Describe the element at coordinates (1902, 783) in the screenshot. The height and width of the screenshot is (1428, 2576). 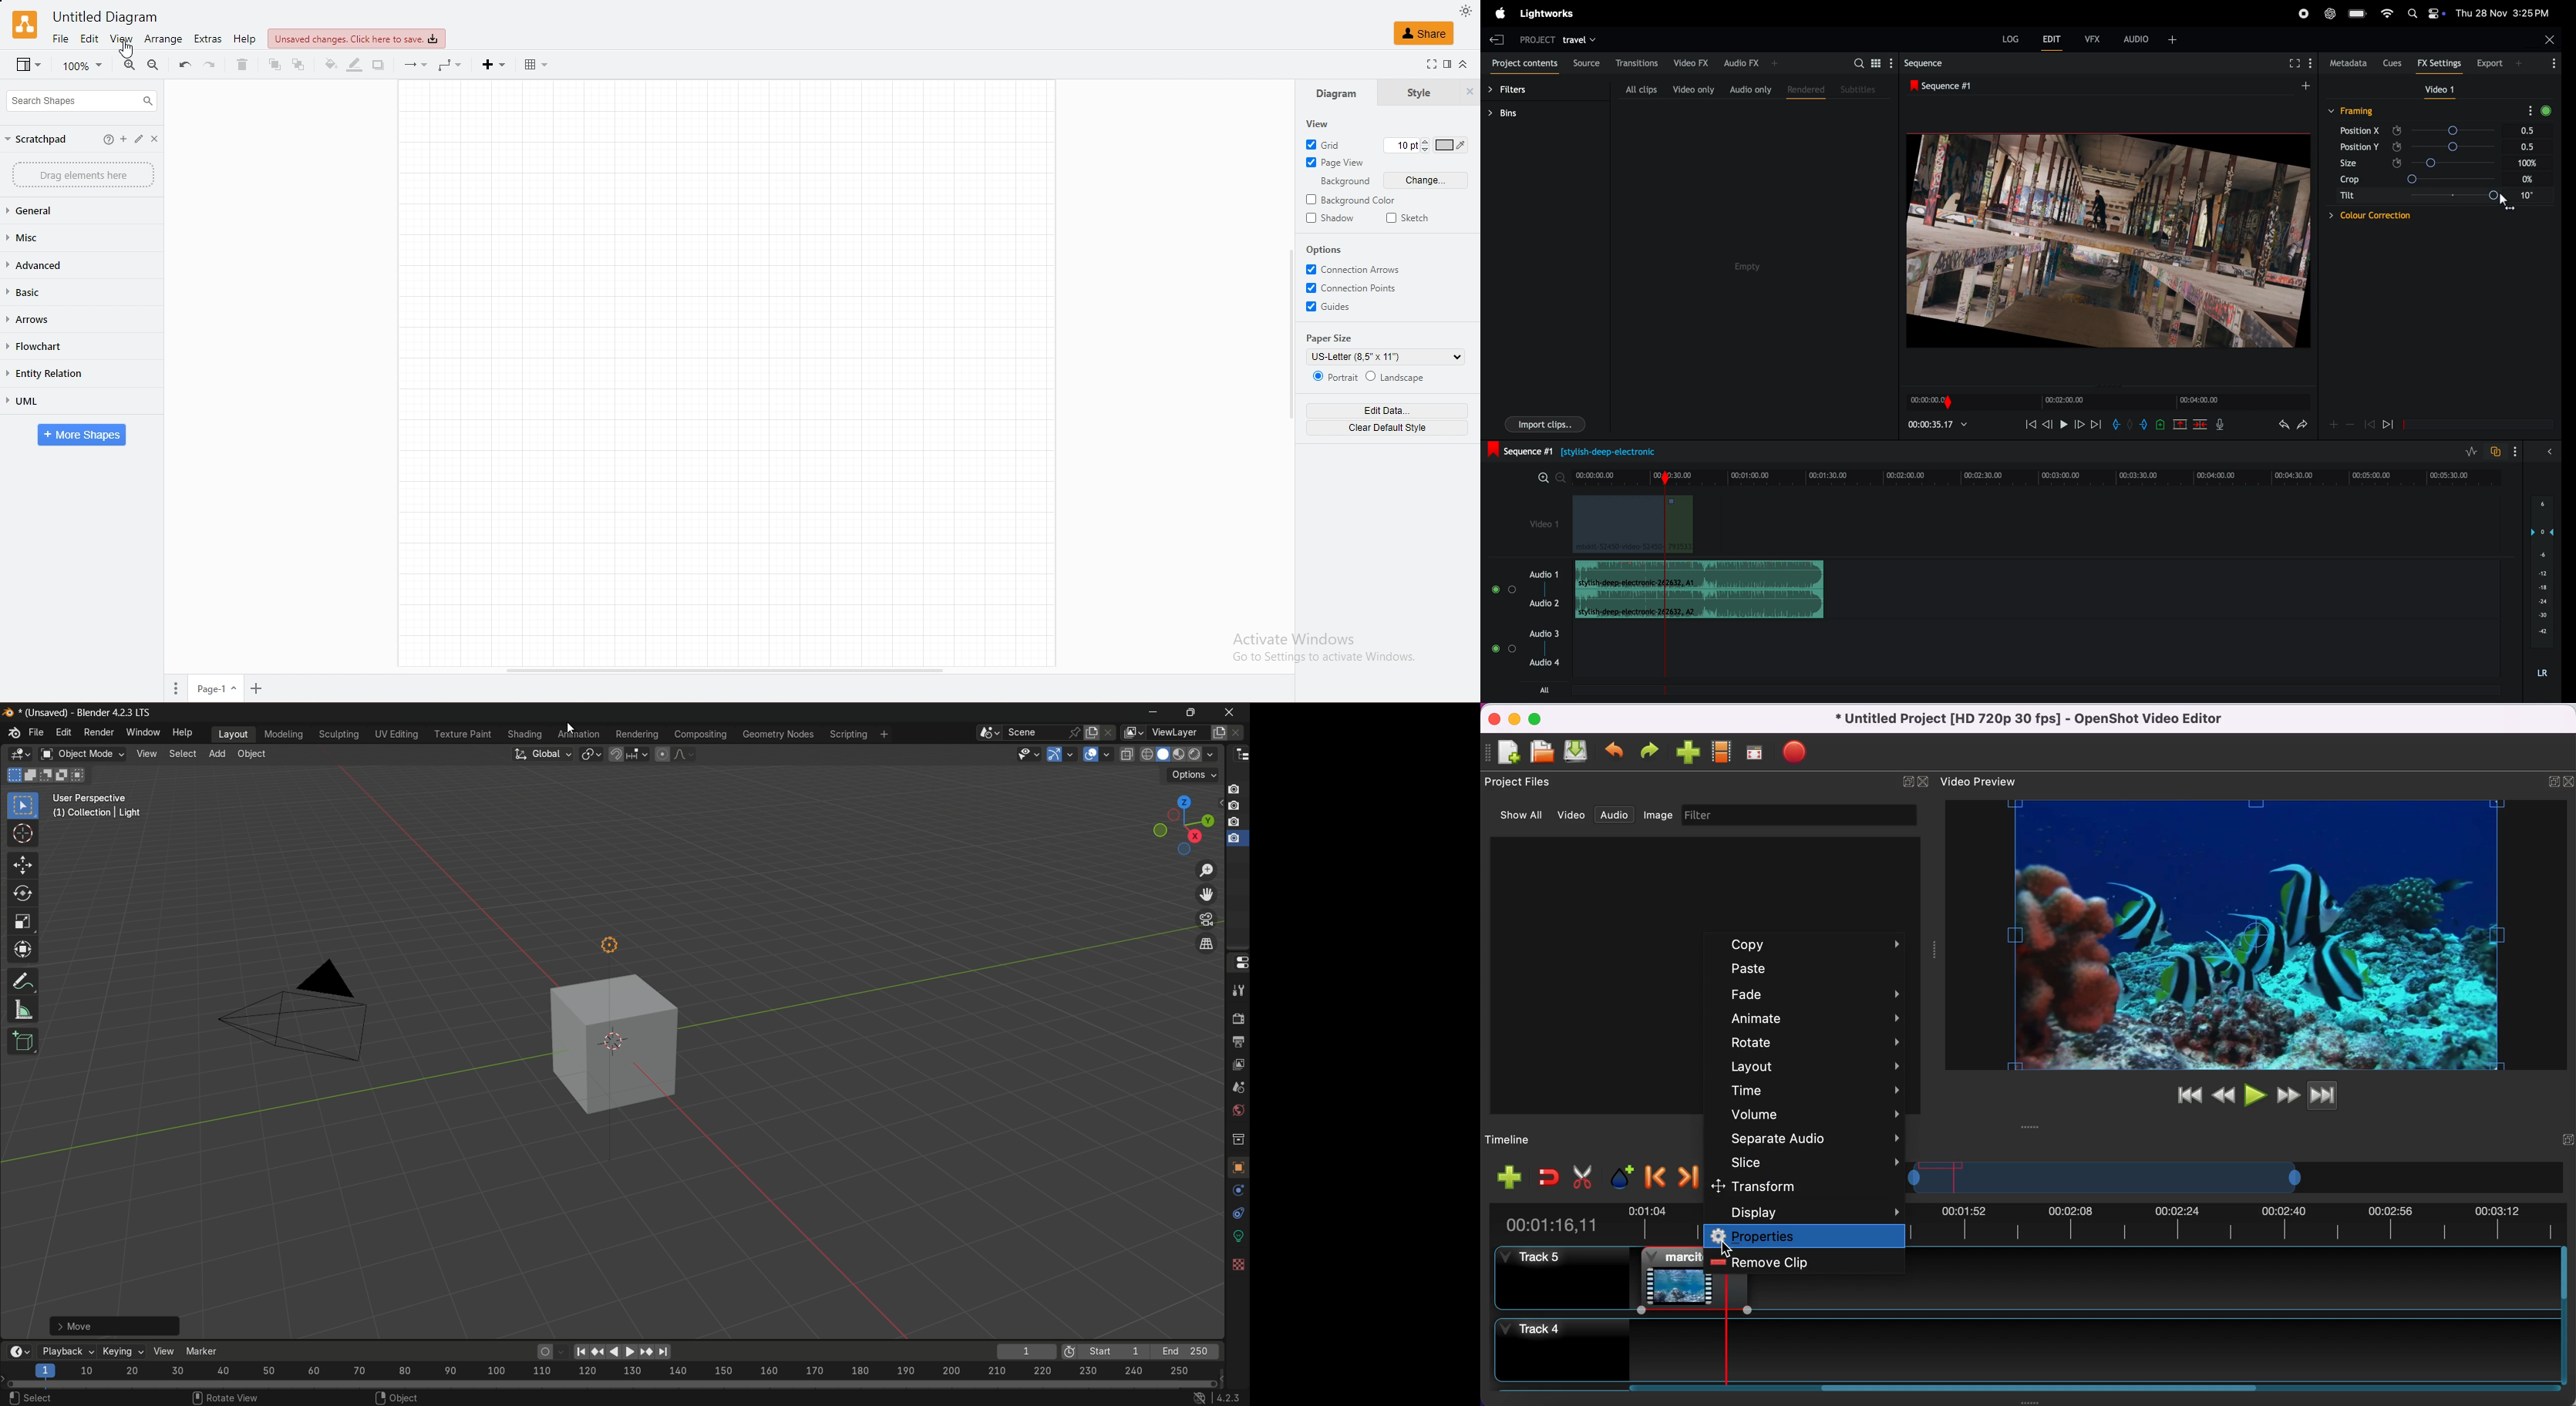
I see `expand/hide` at that location.